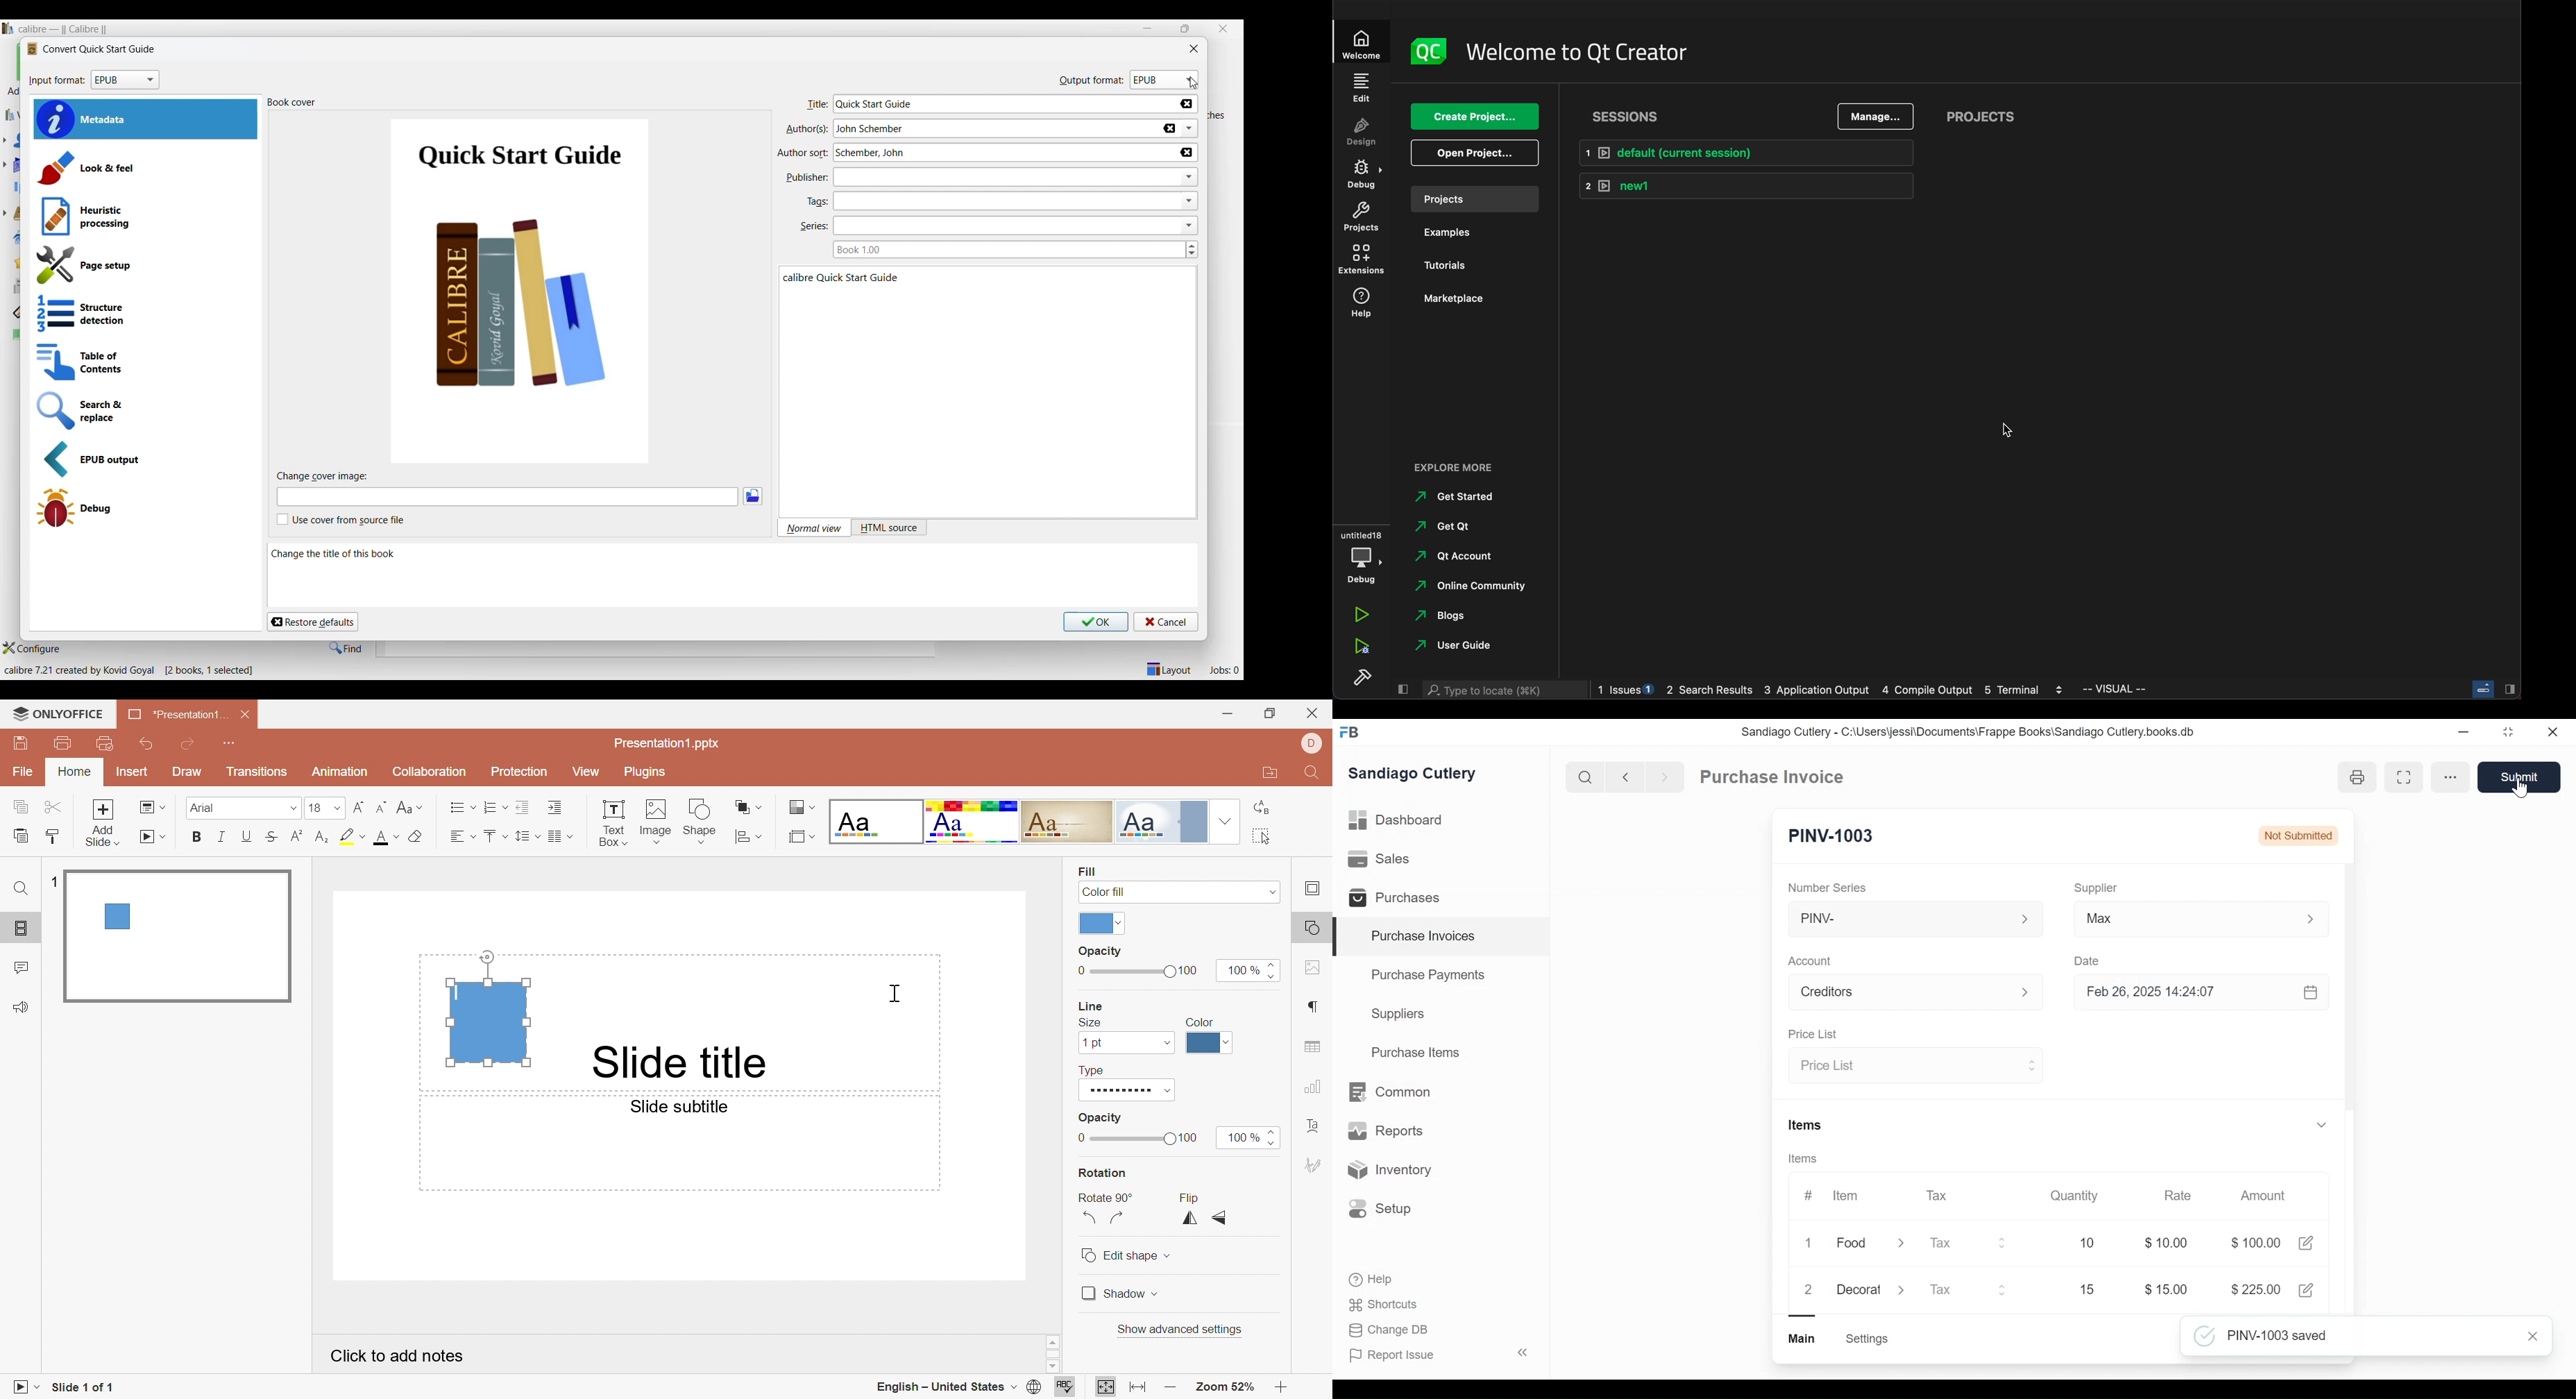  I want to click on Account, so click(1812, 962).